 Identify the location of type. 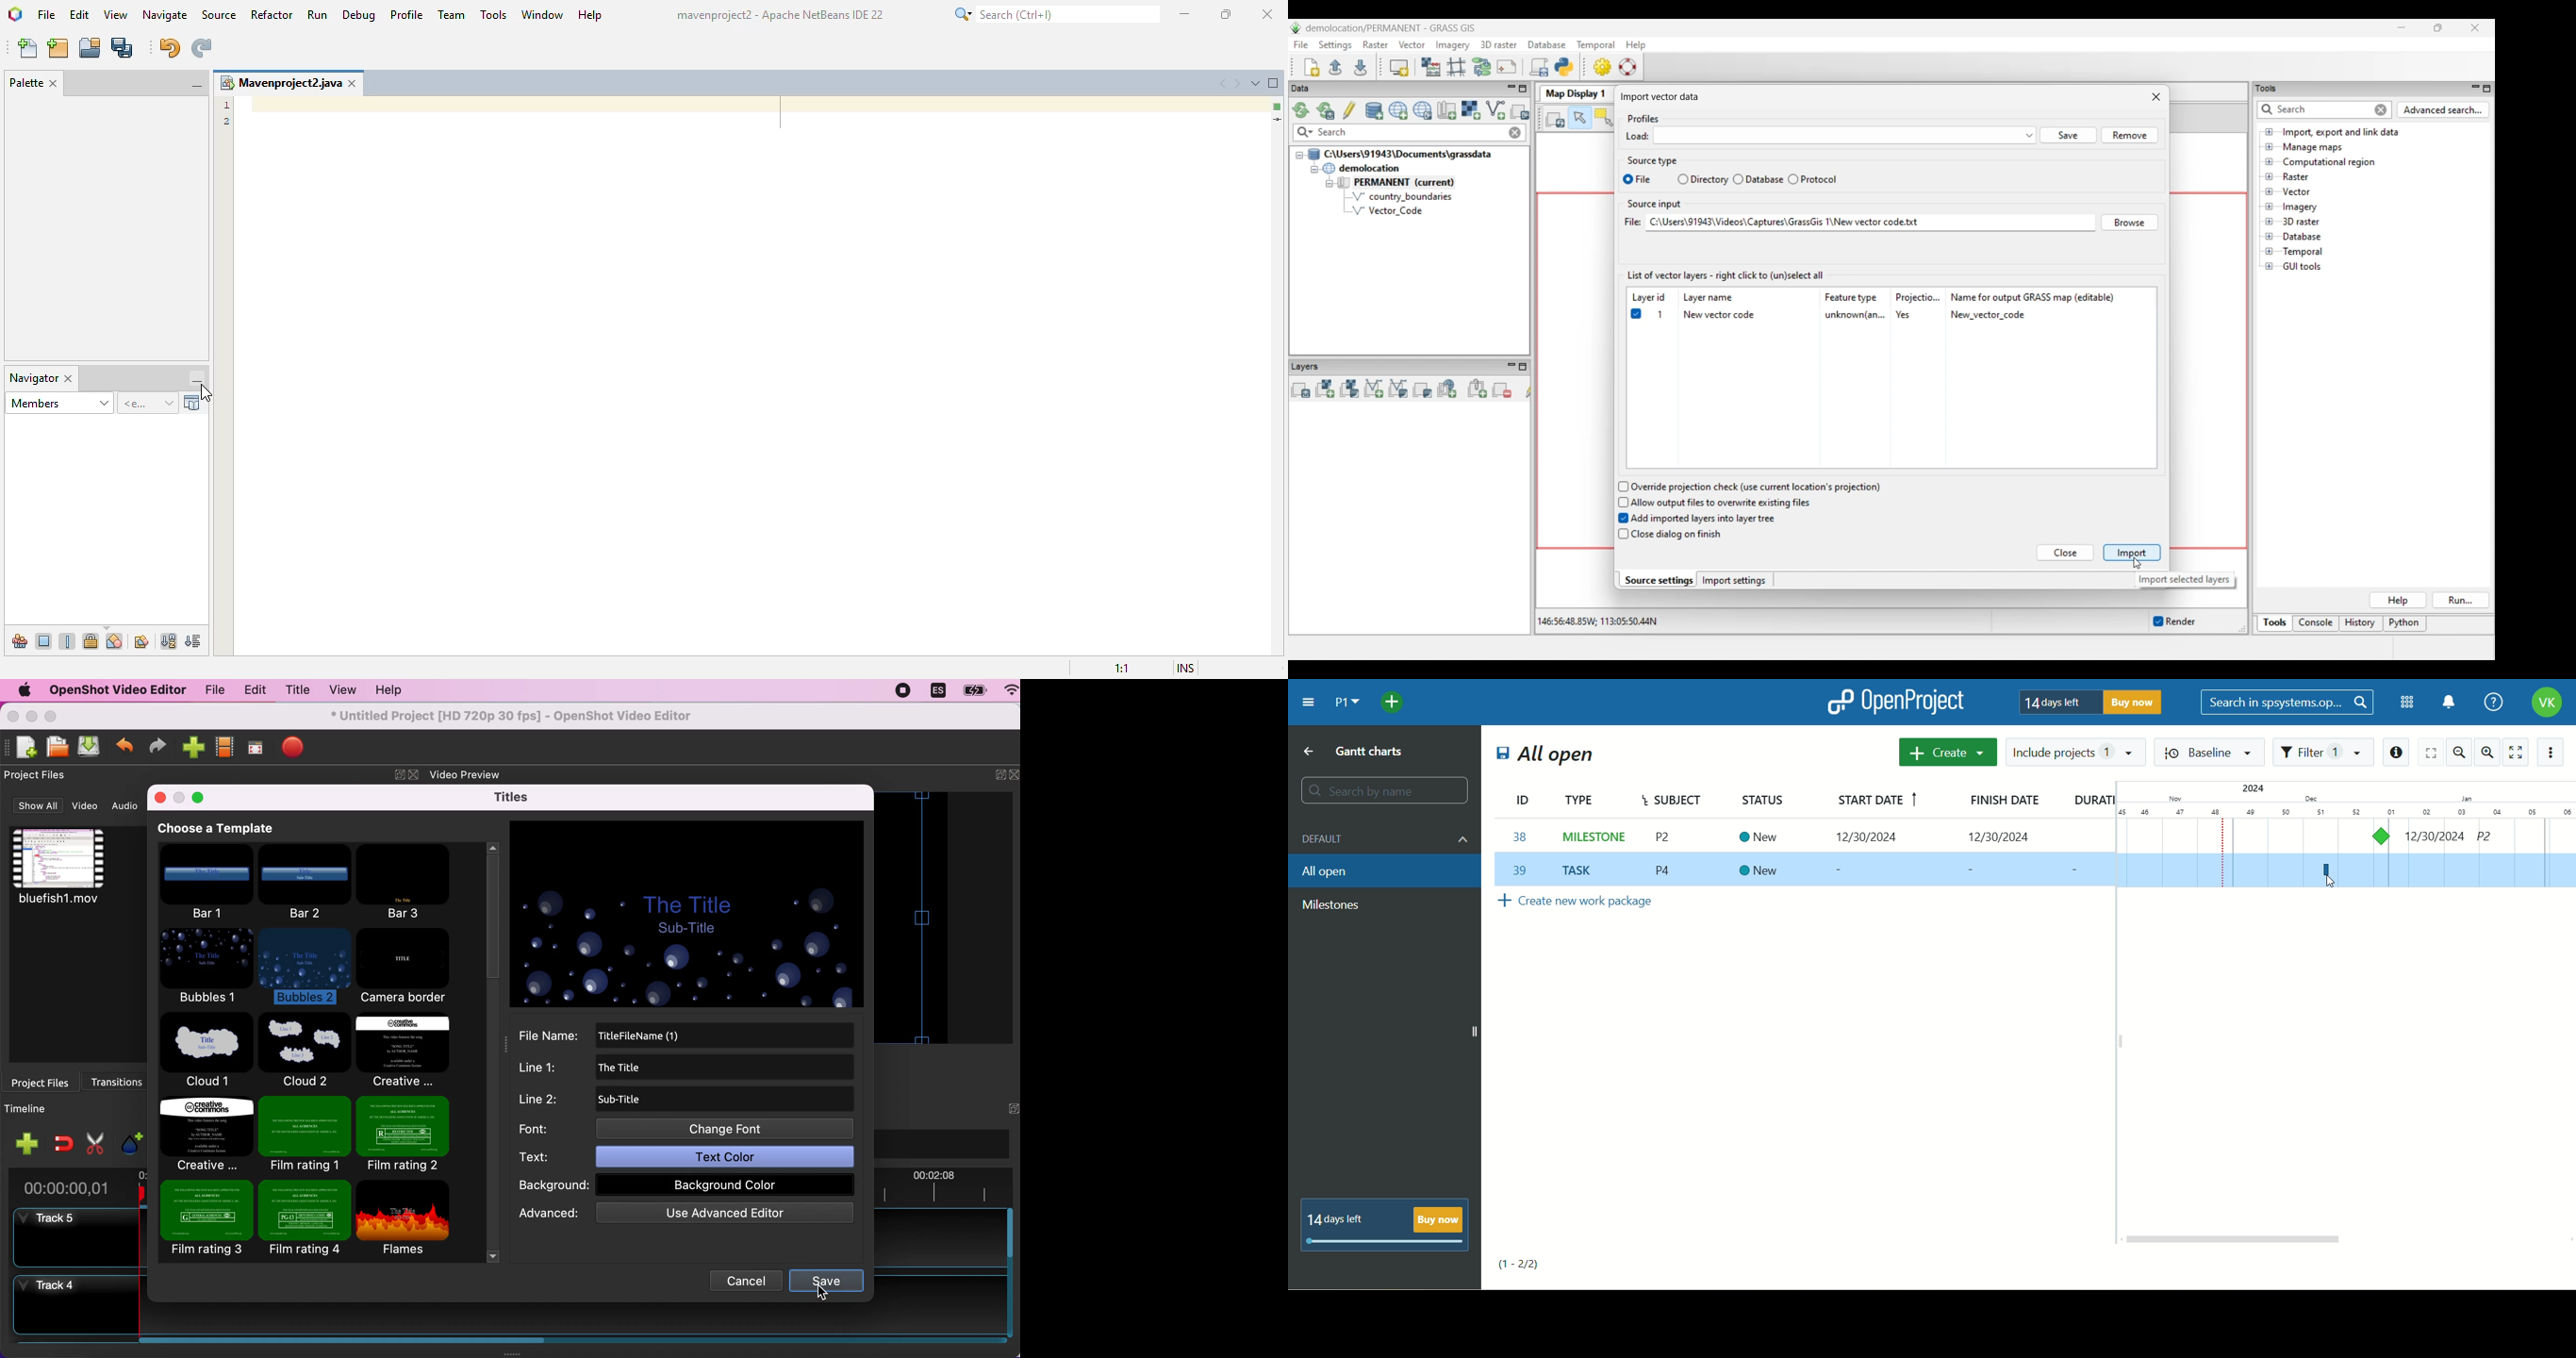
(1595, 796).